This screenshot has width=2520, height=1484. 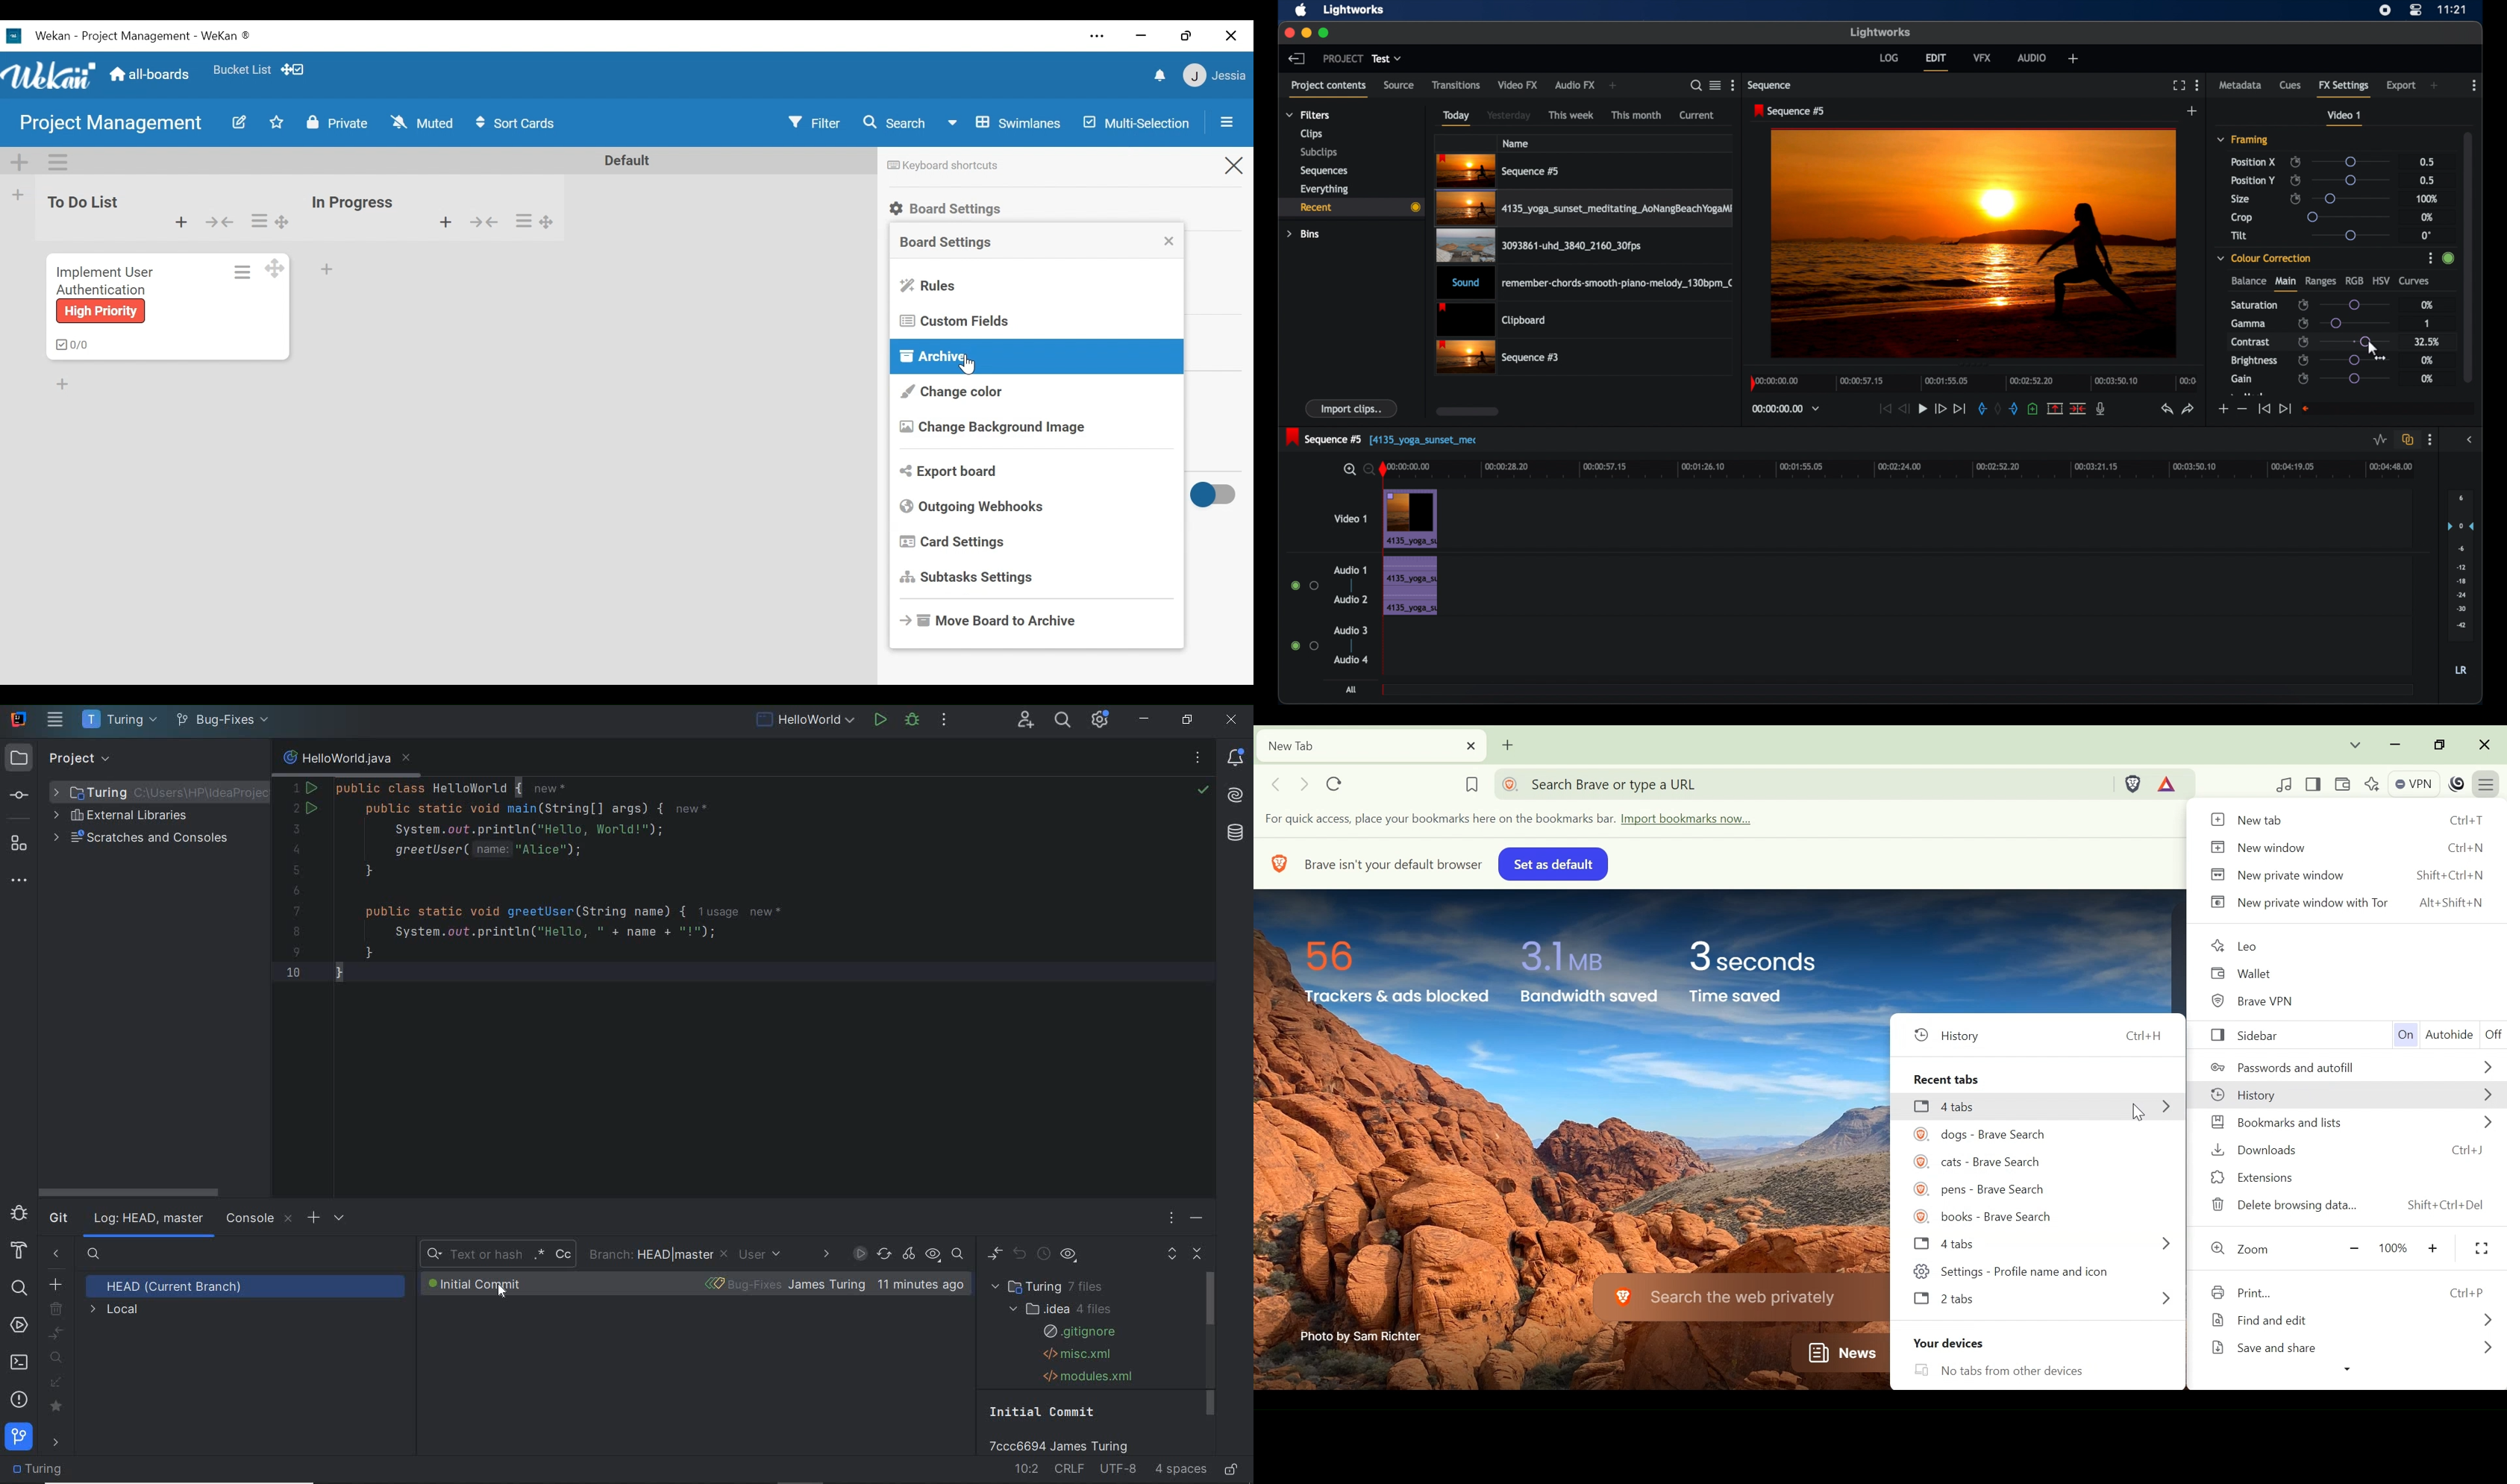 I want to click on Add Swimlane, so click(x=21, y=161).